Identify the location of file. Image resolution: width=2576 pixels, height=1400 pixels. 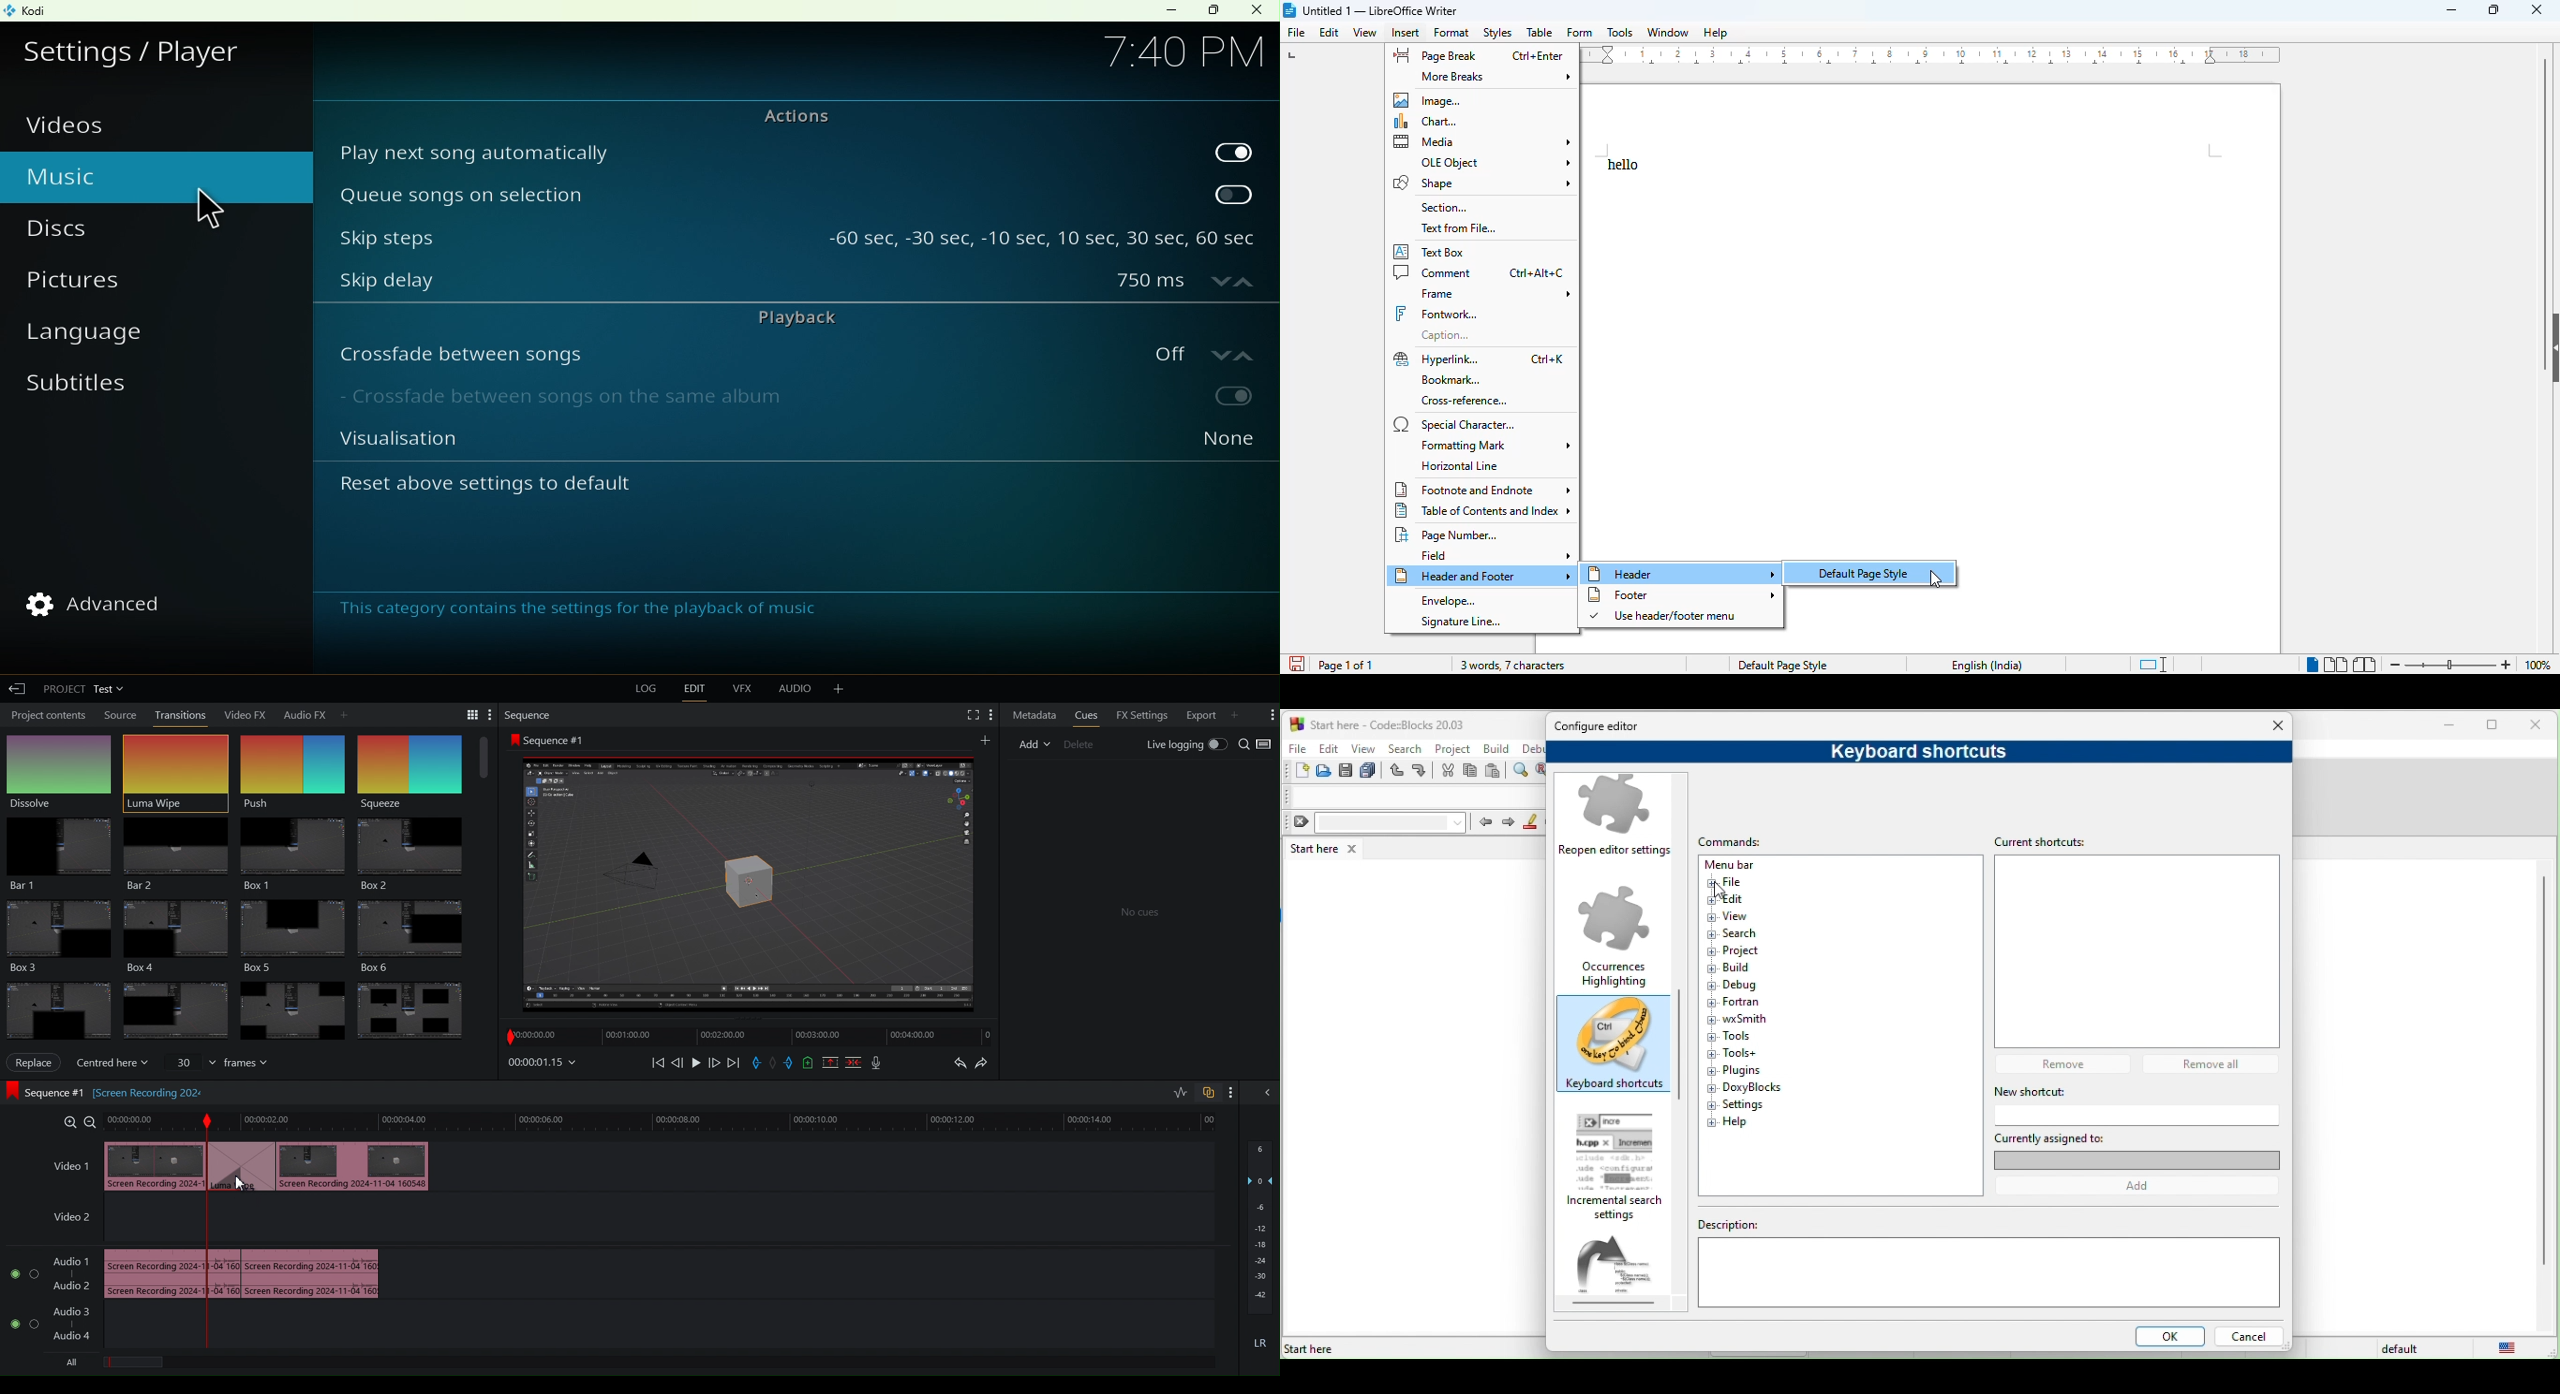
(1296, 746).